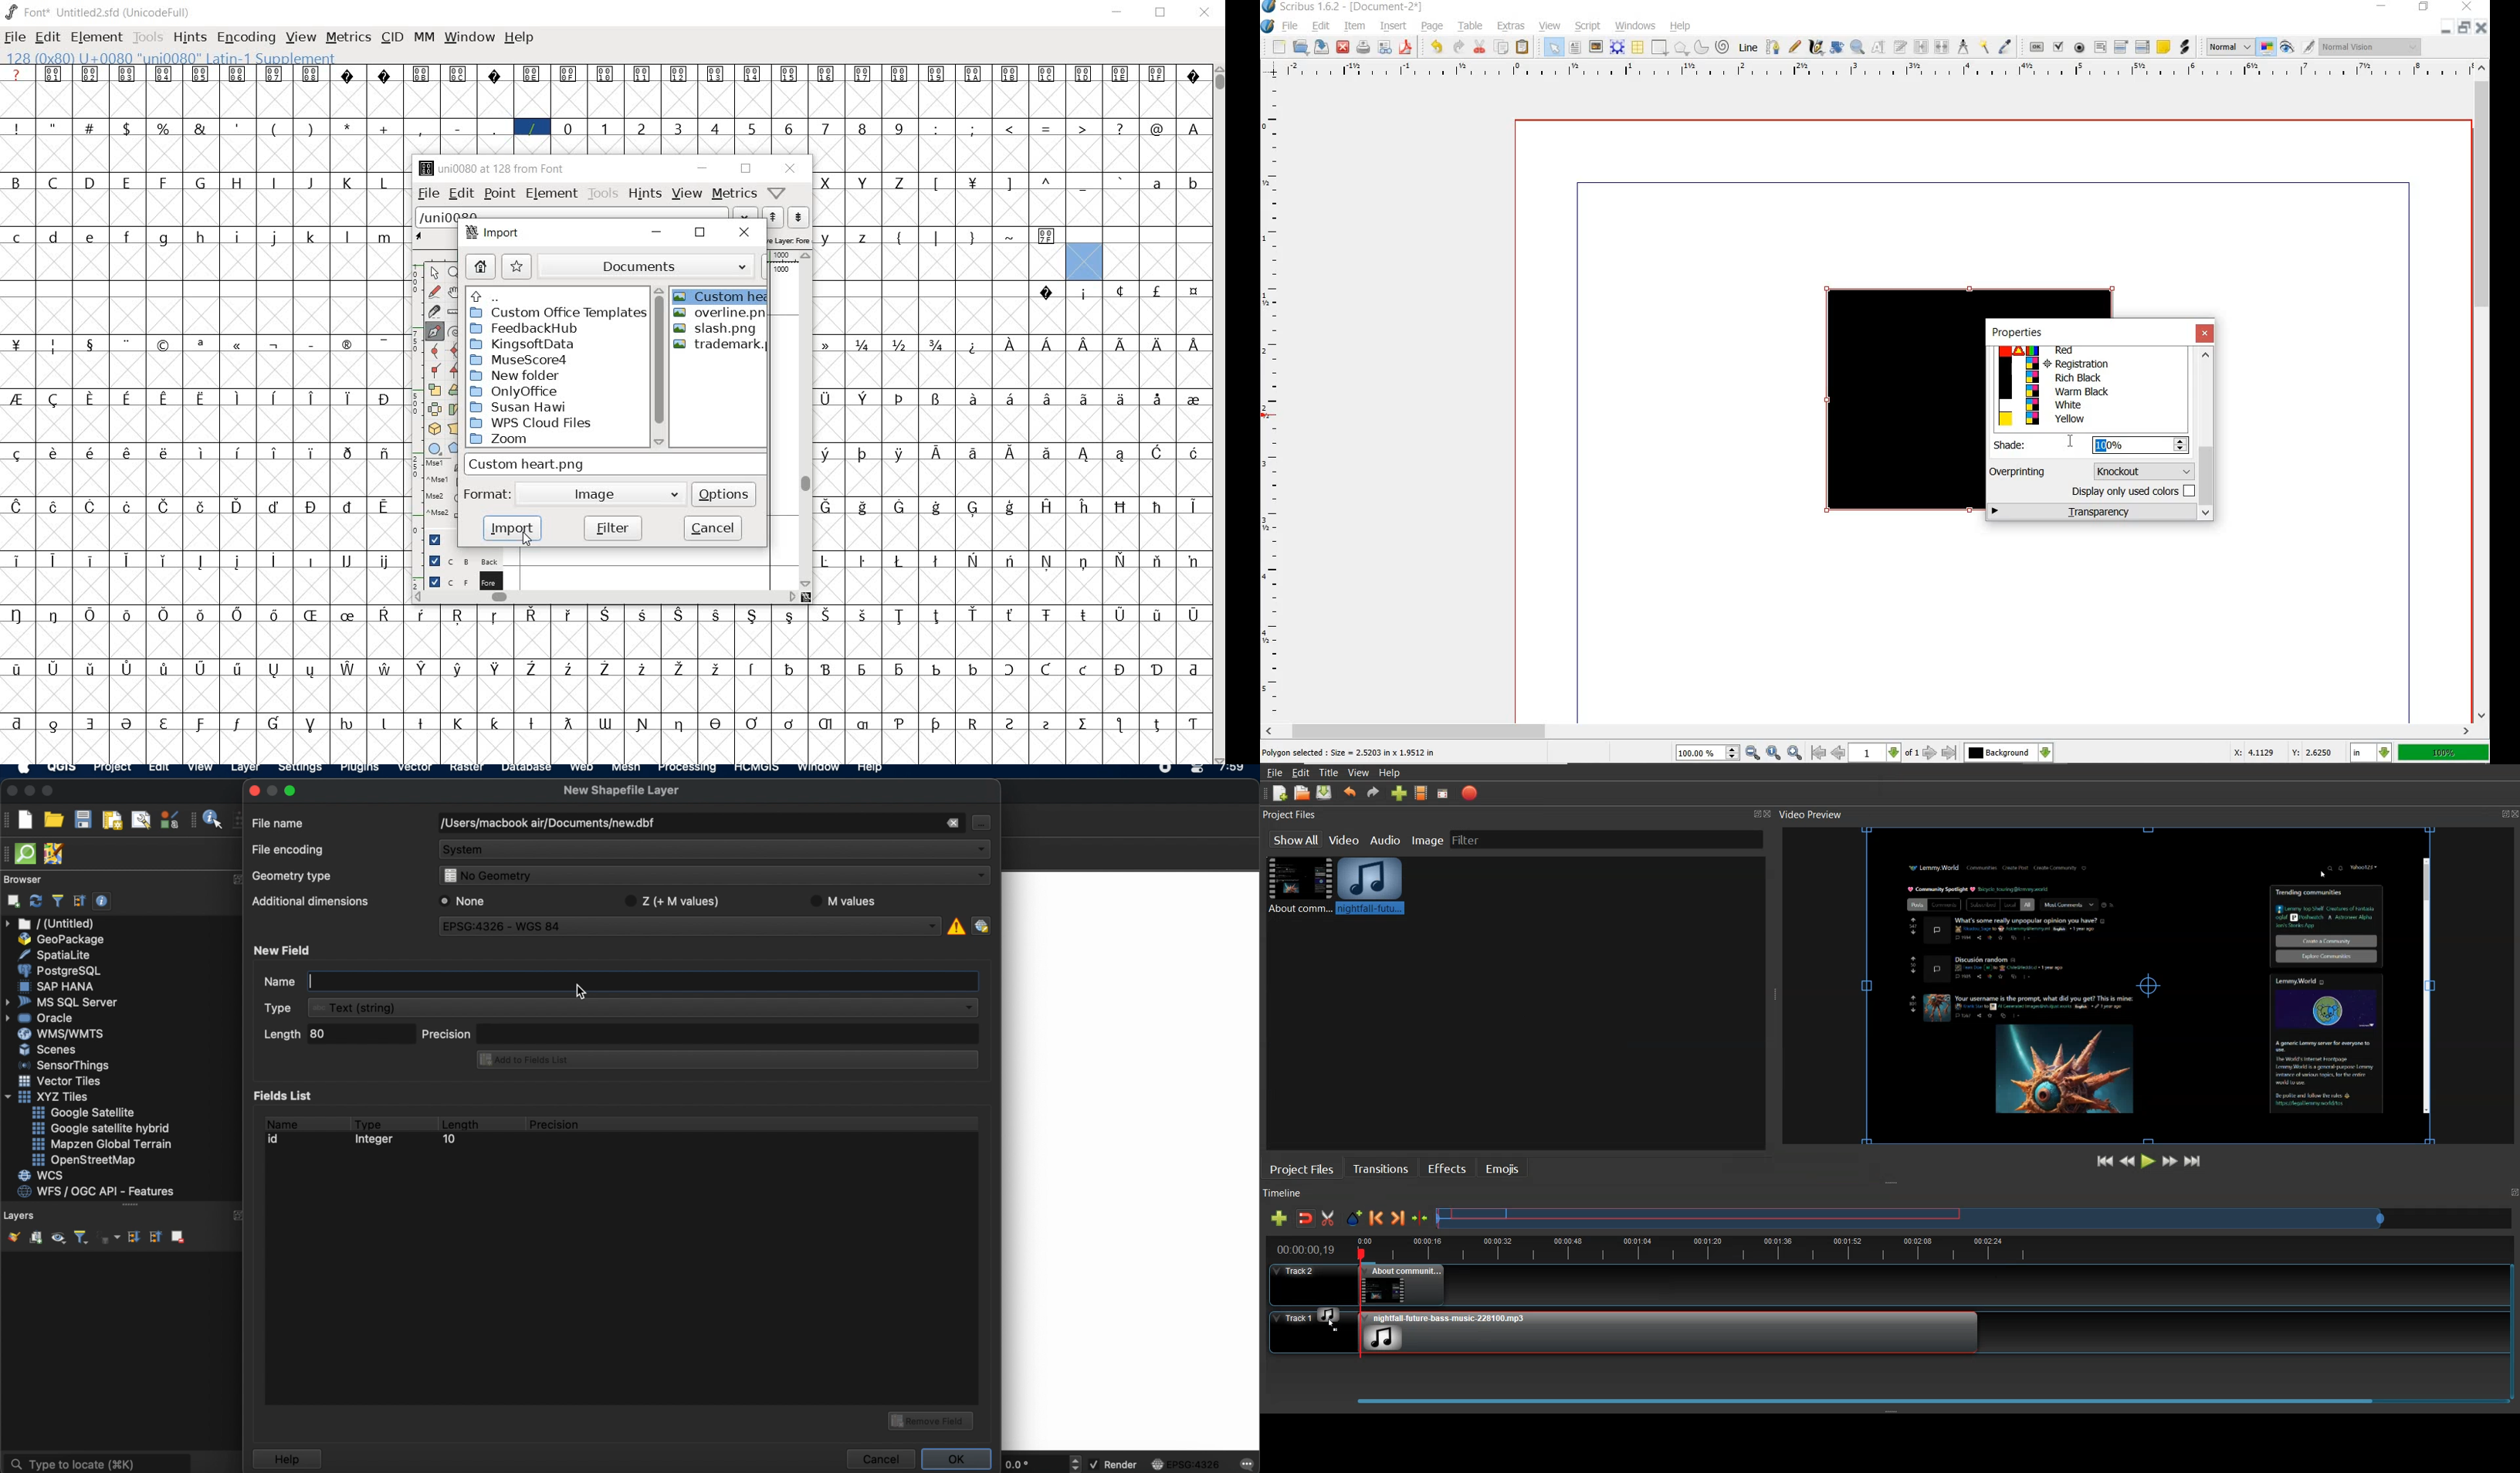 This screenshot has height=1484, width=2520. I want to click on open project, so click(53, 820).